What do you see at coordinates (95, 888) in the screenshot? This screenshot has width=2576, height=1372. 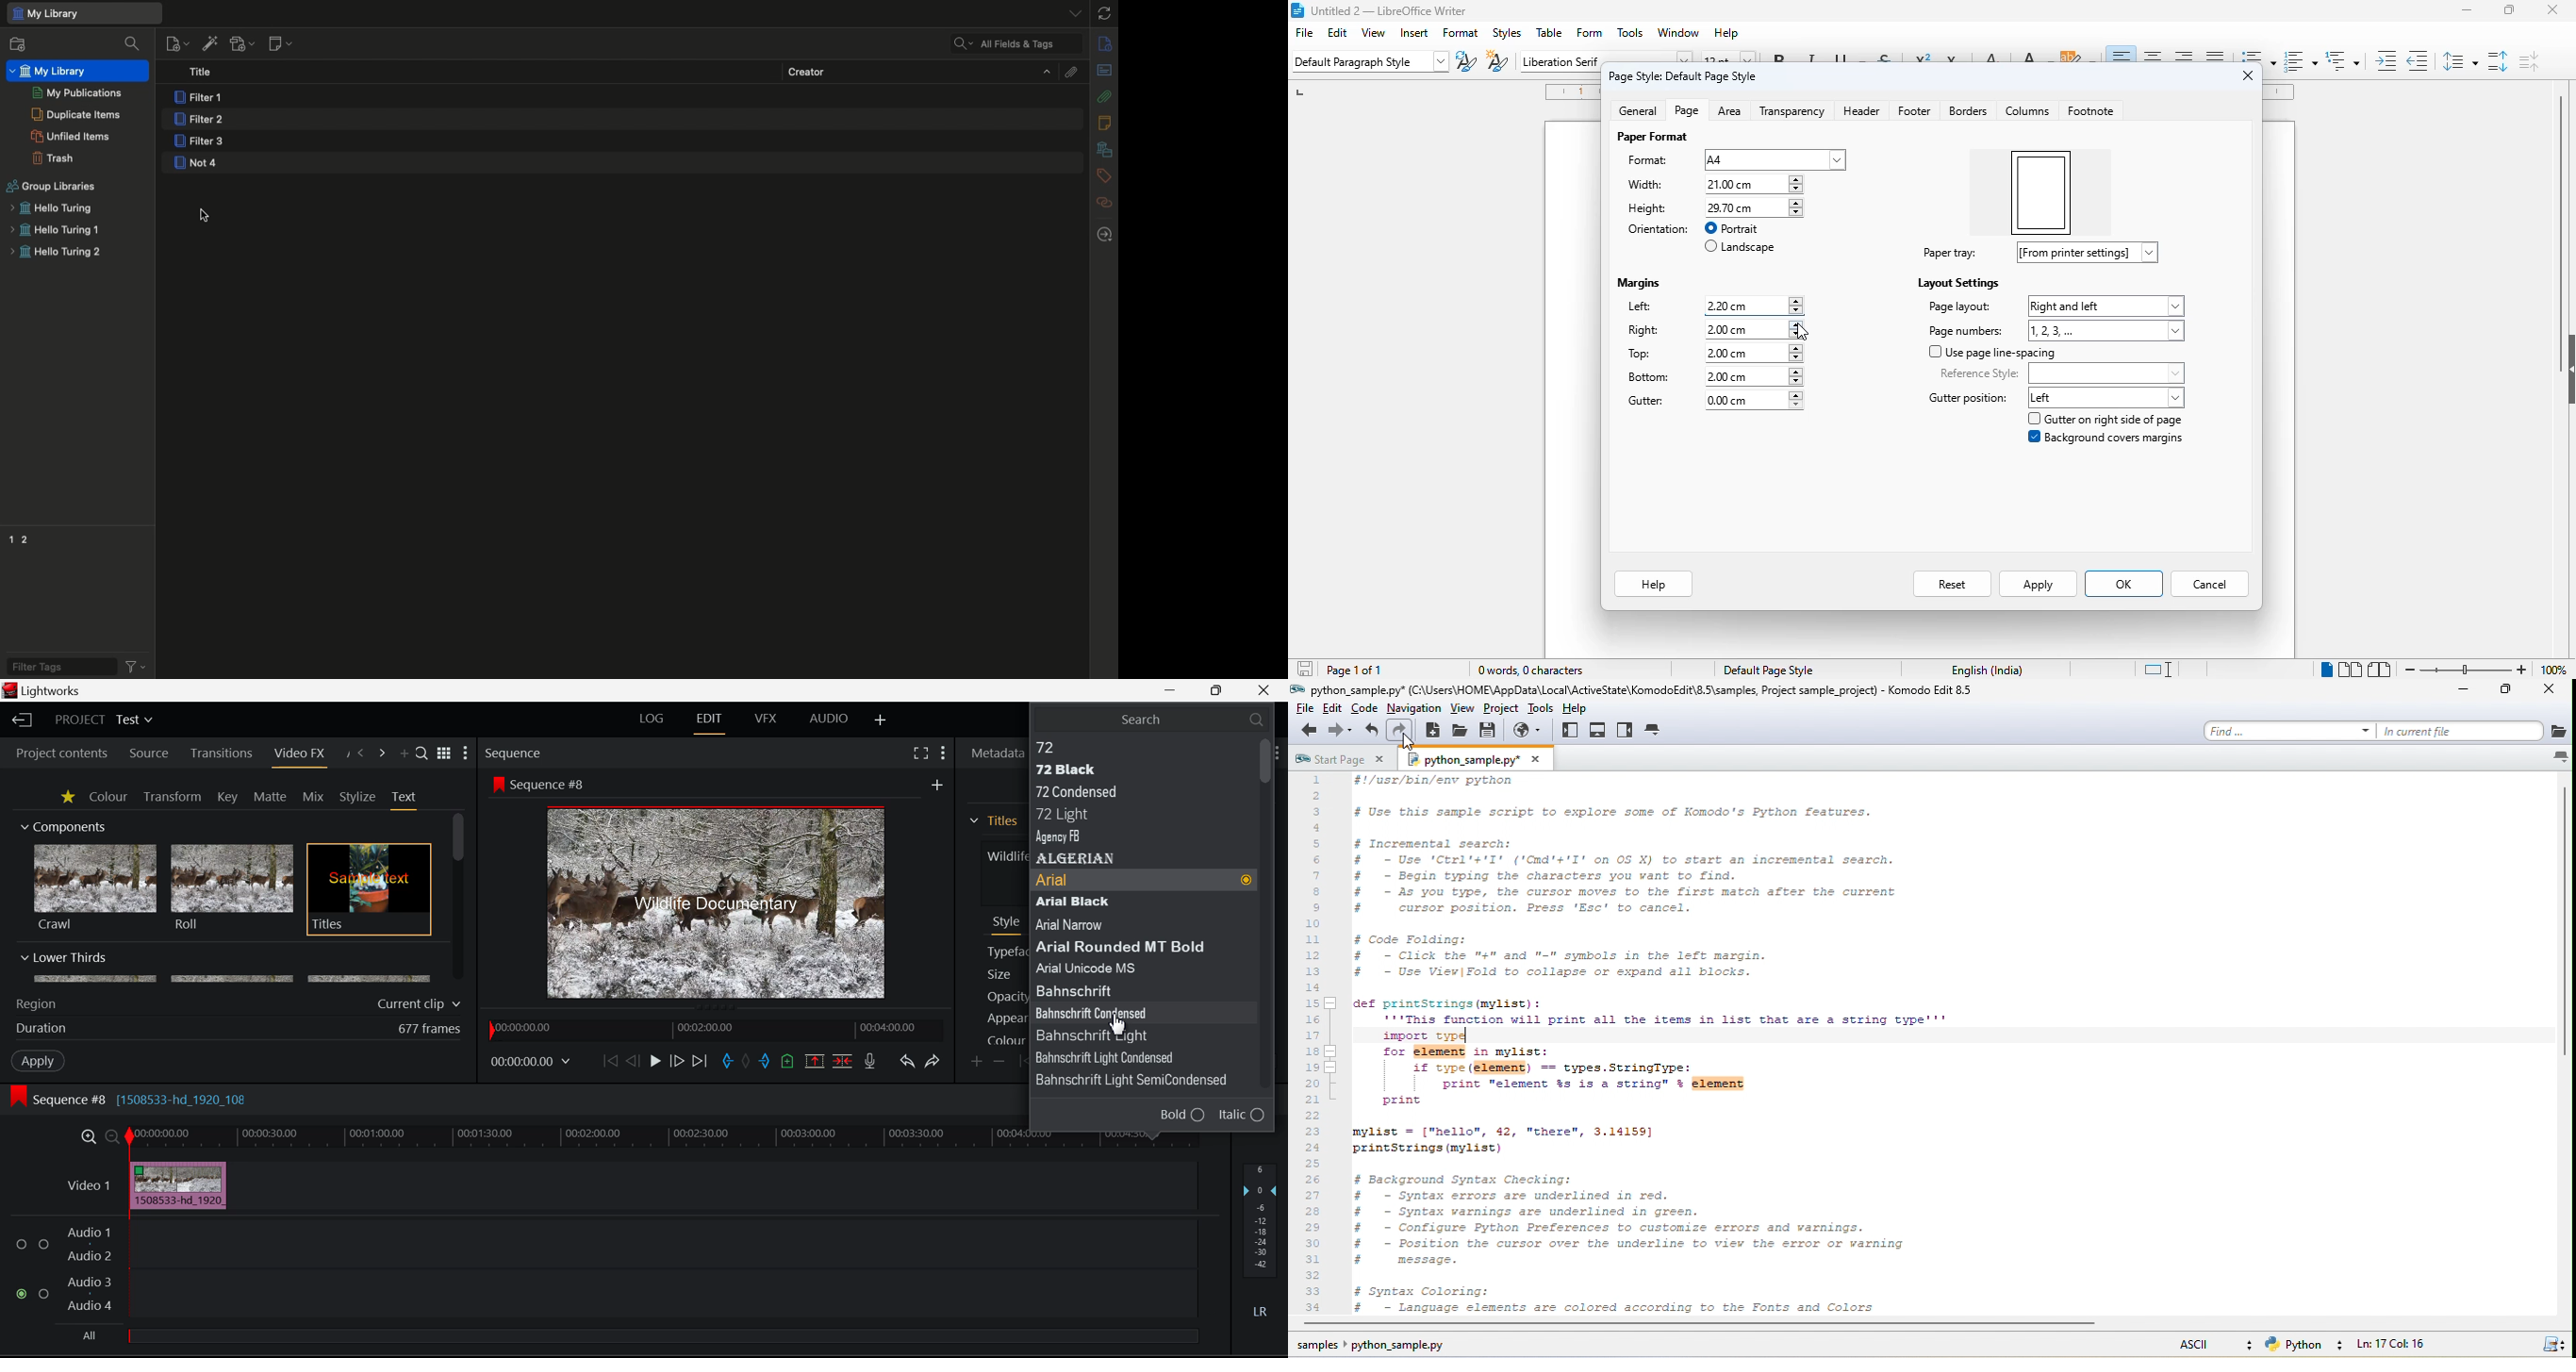 I see `Crawl` at bounding box center [95, 888].